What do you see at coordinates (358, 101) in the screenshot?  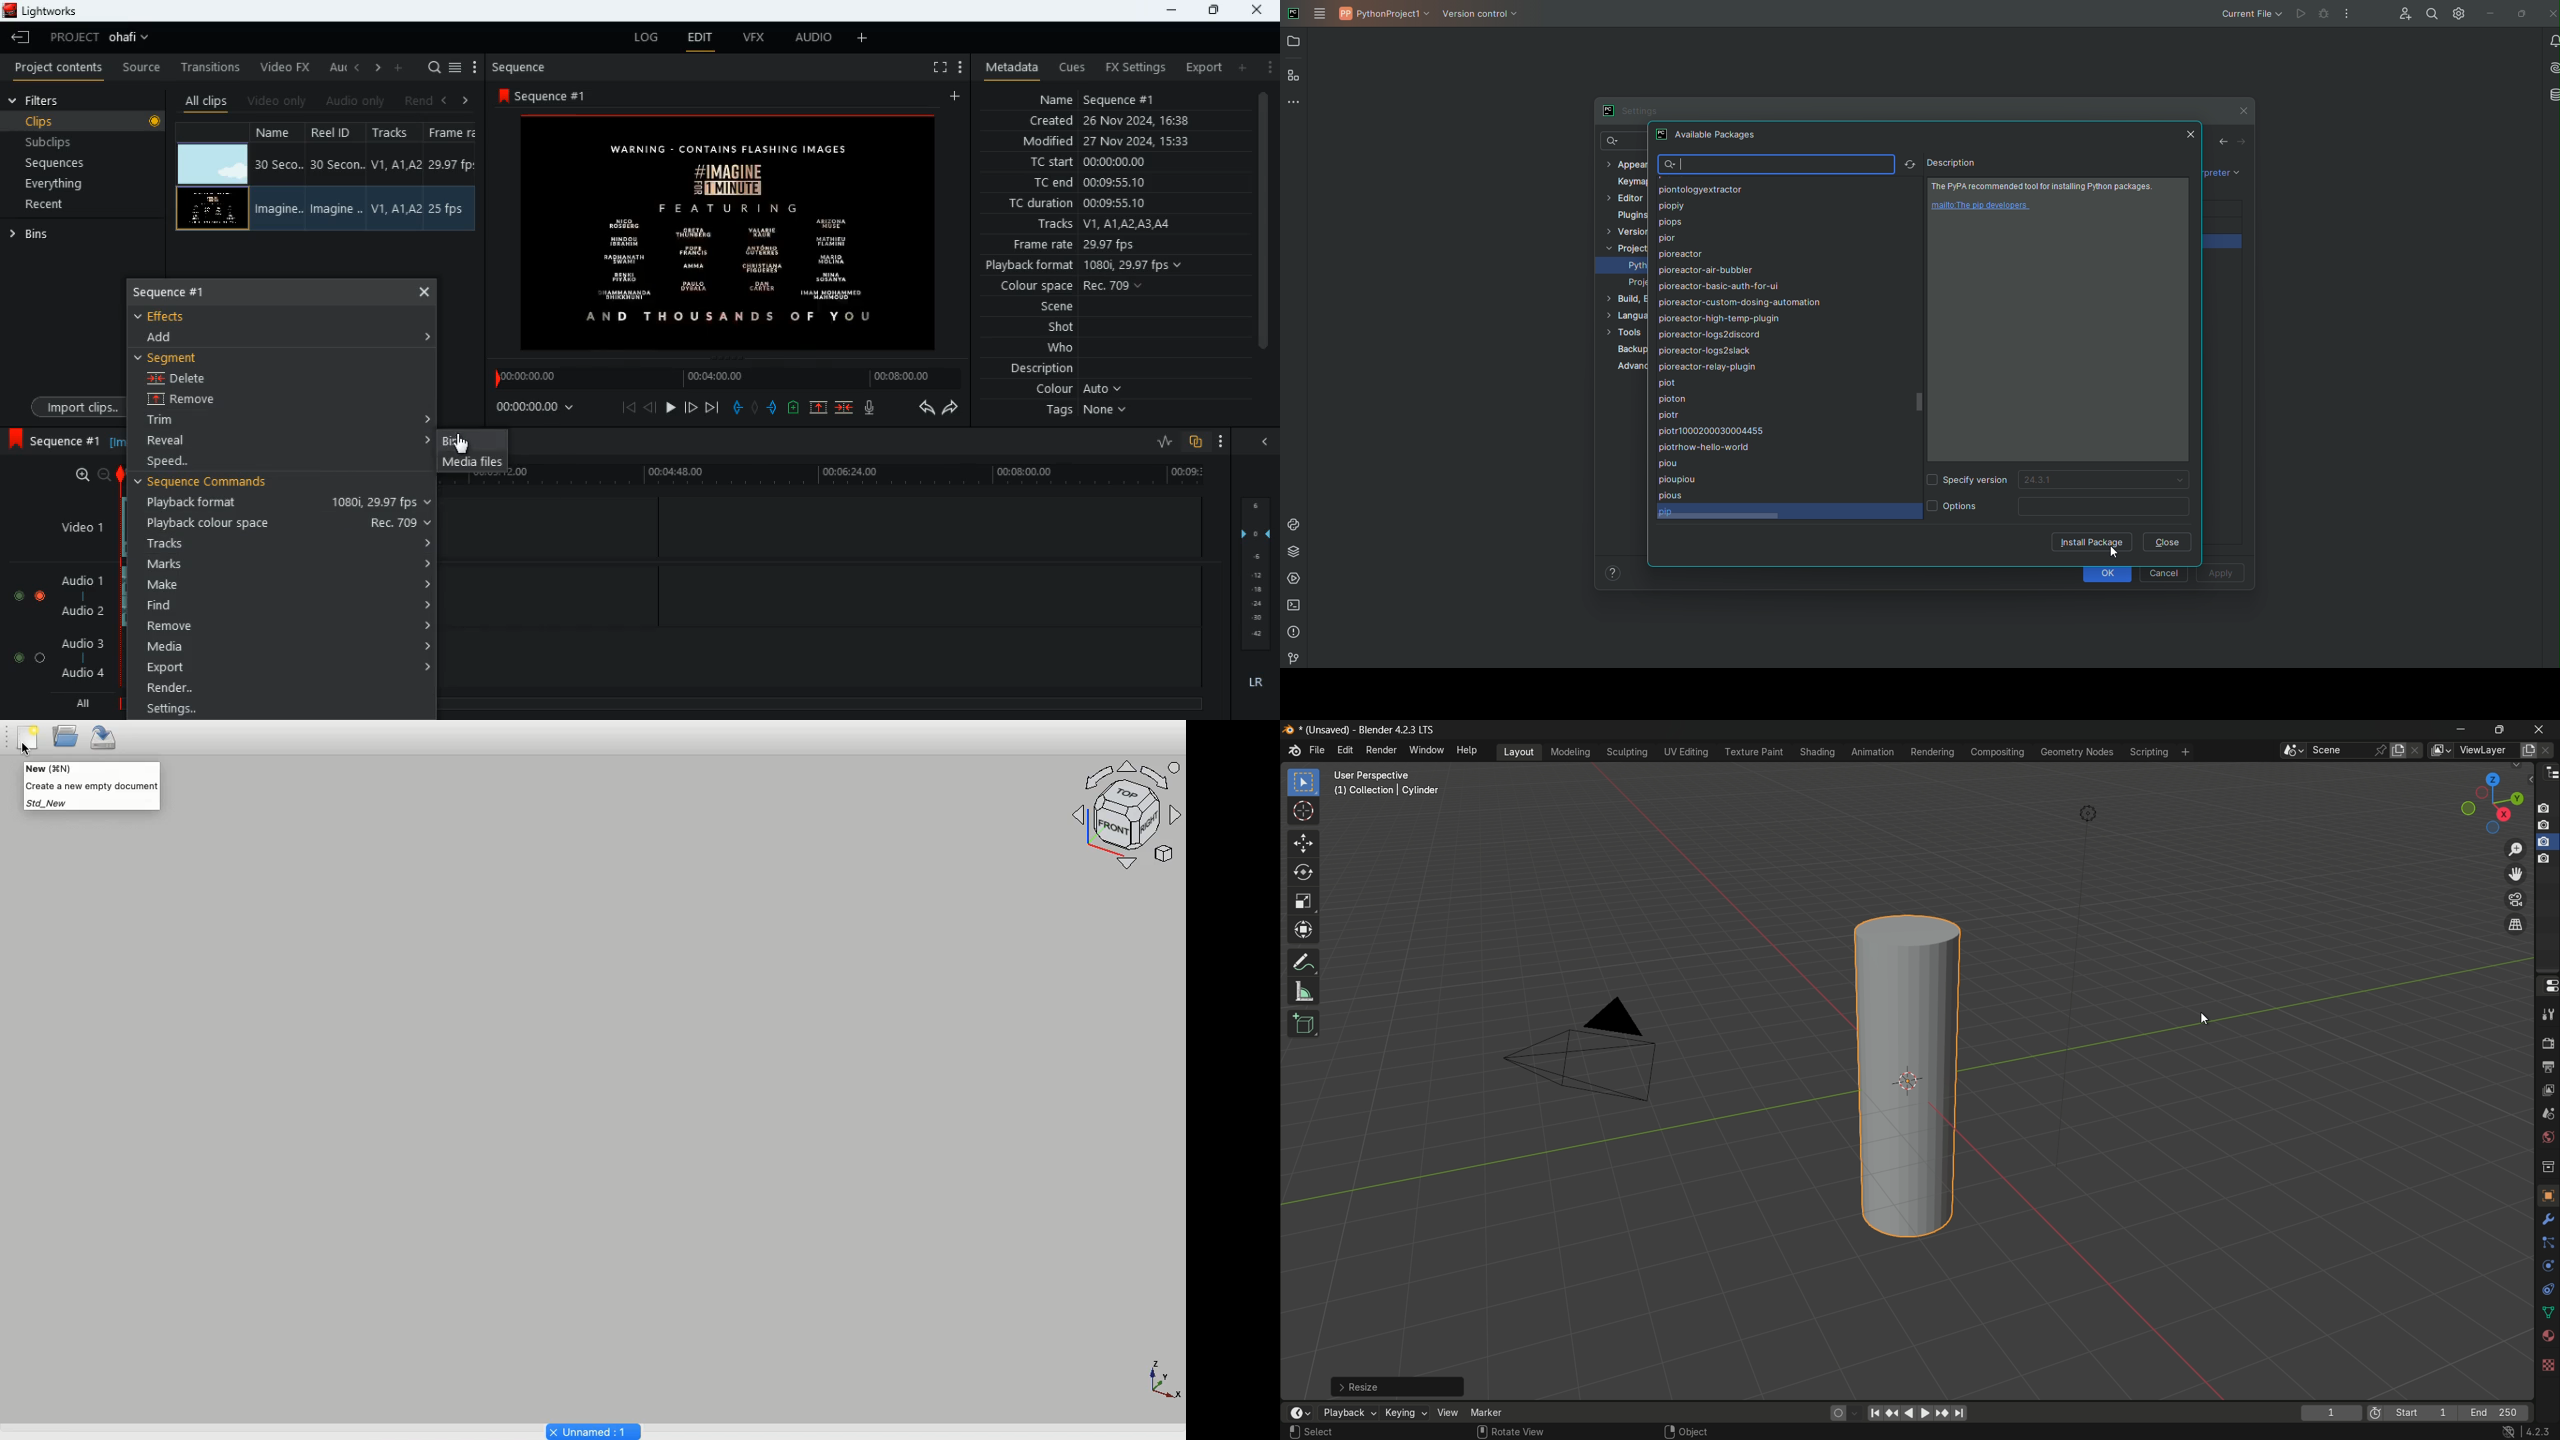 I see `audio only` at bounding box center [358, 101].